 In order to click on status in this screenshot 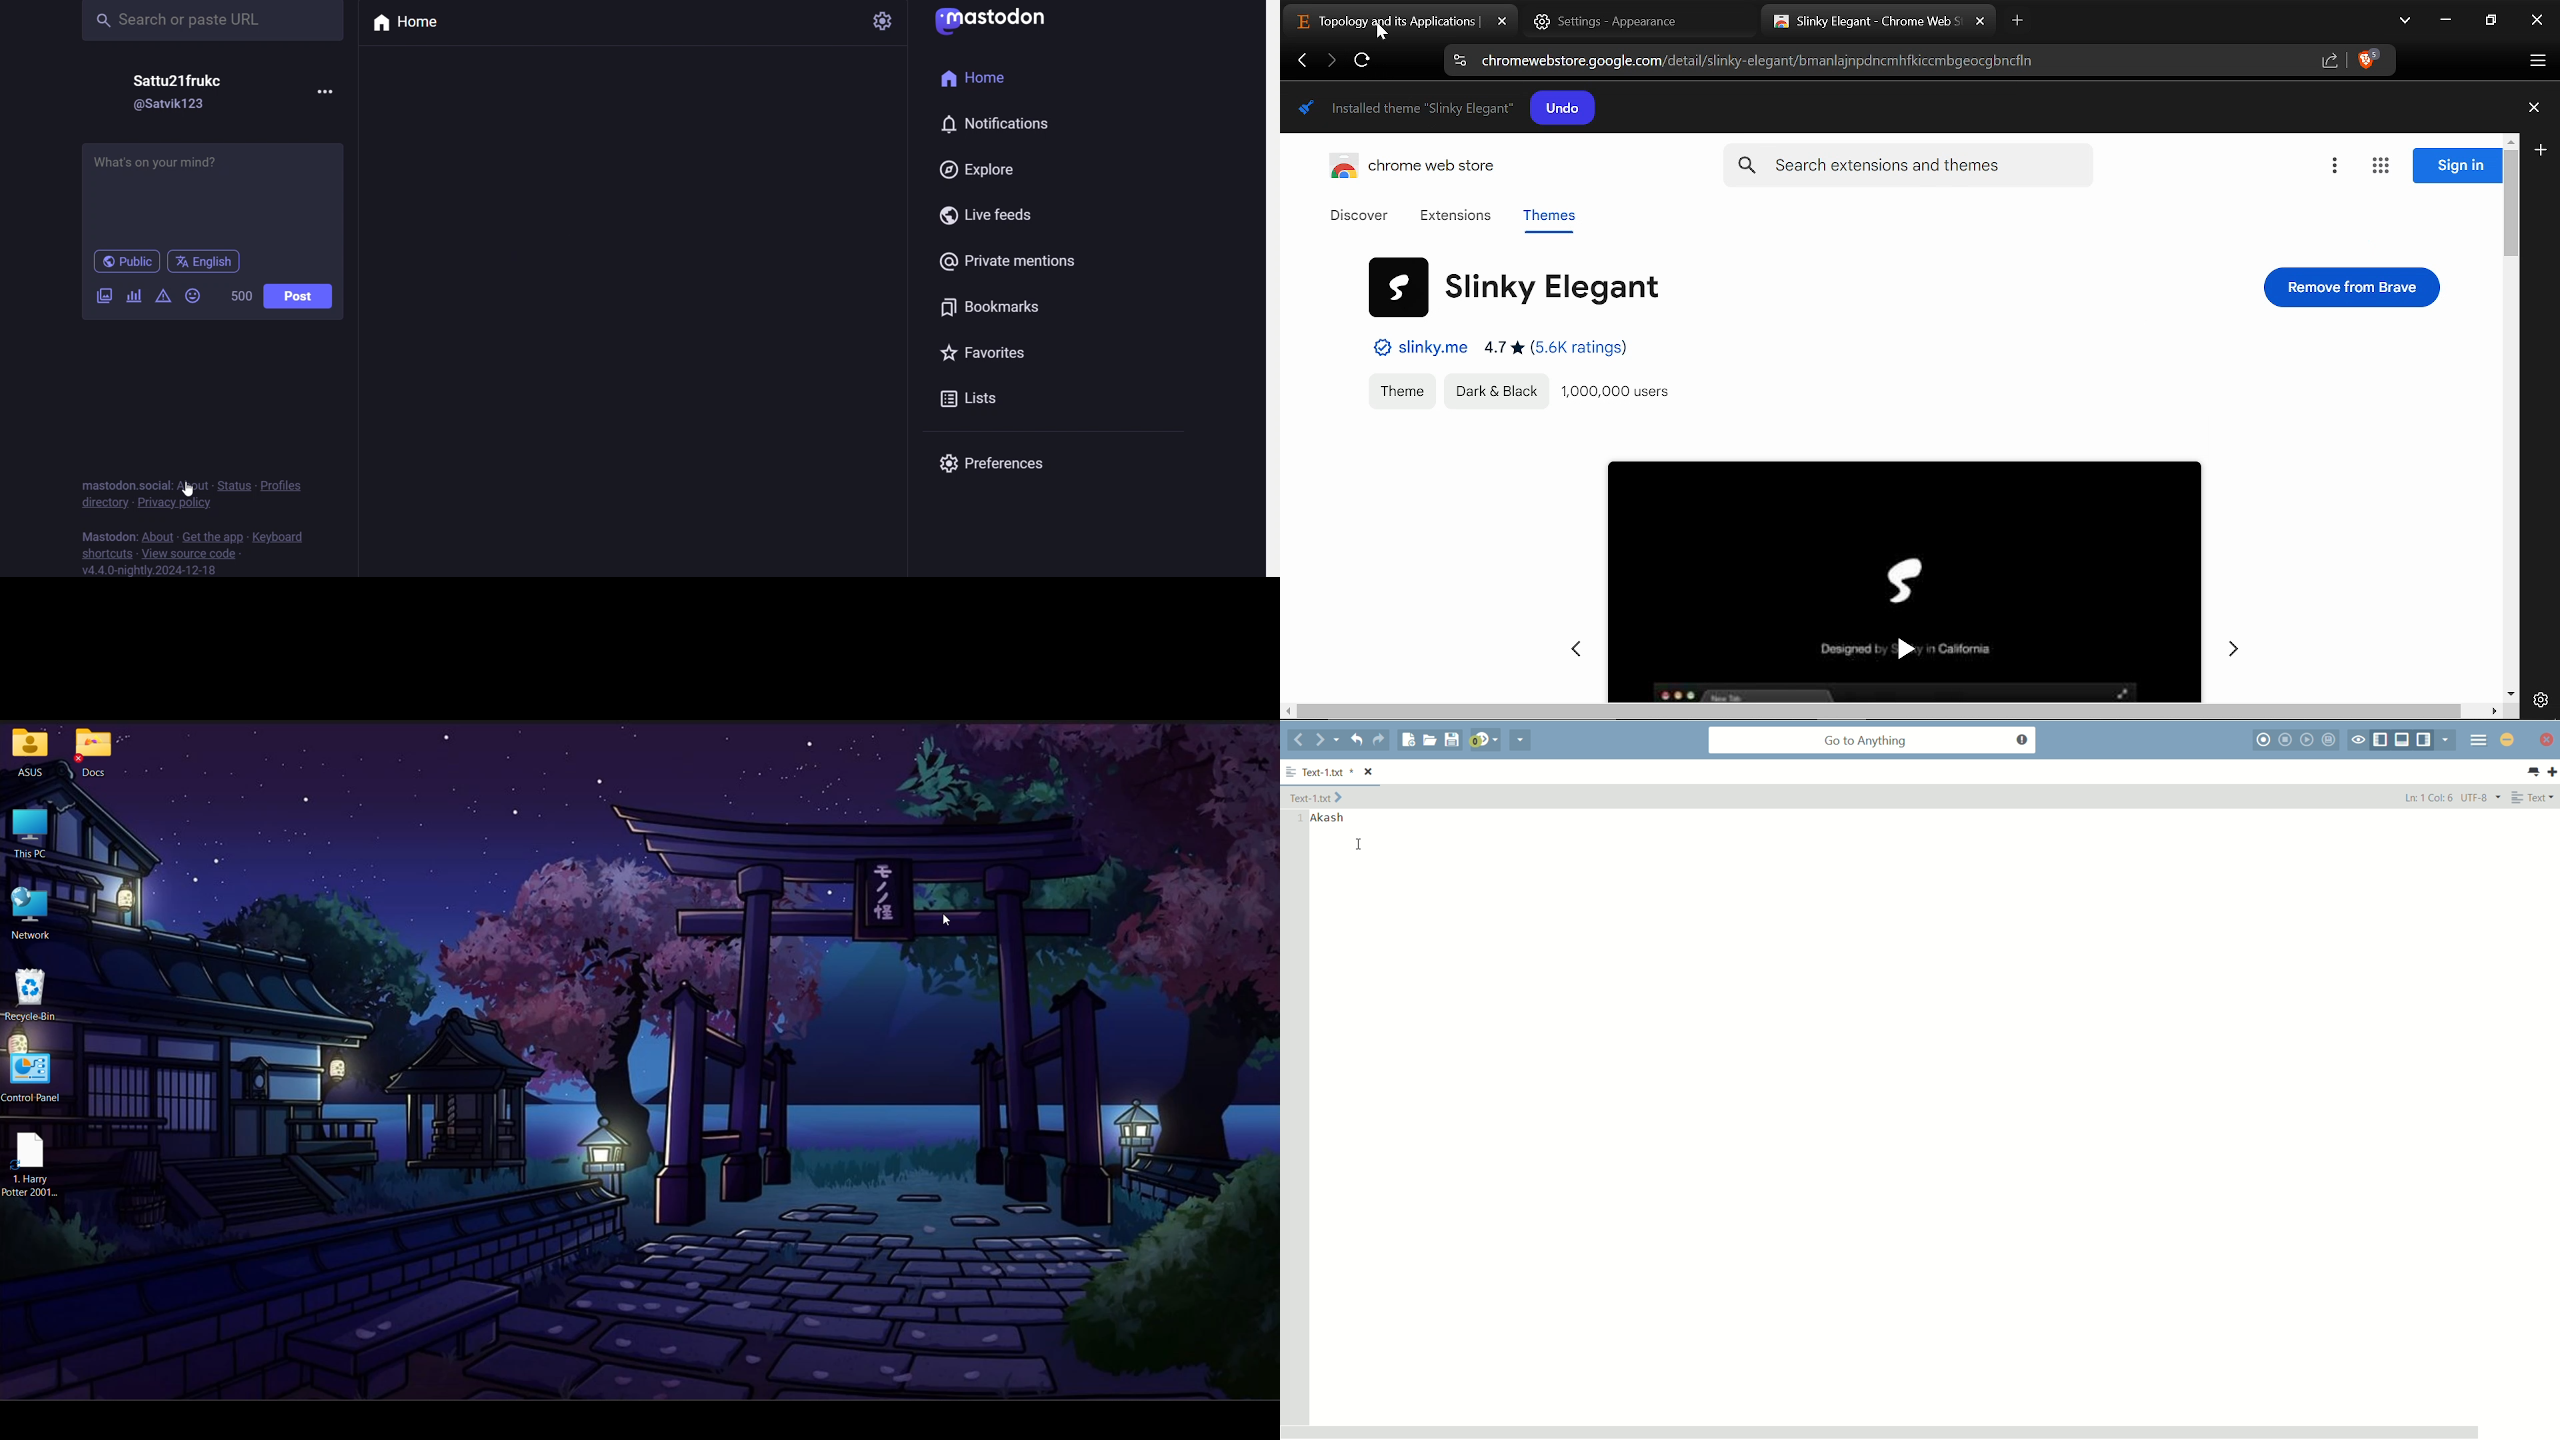, I will do `click(237, 486)`.